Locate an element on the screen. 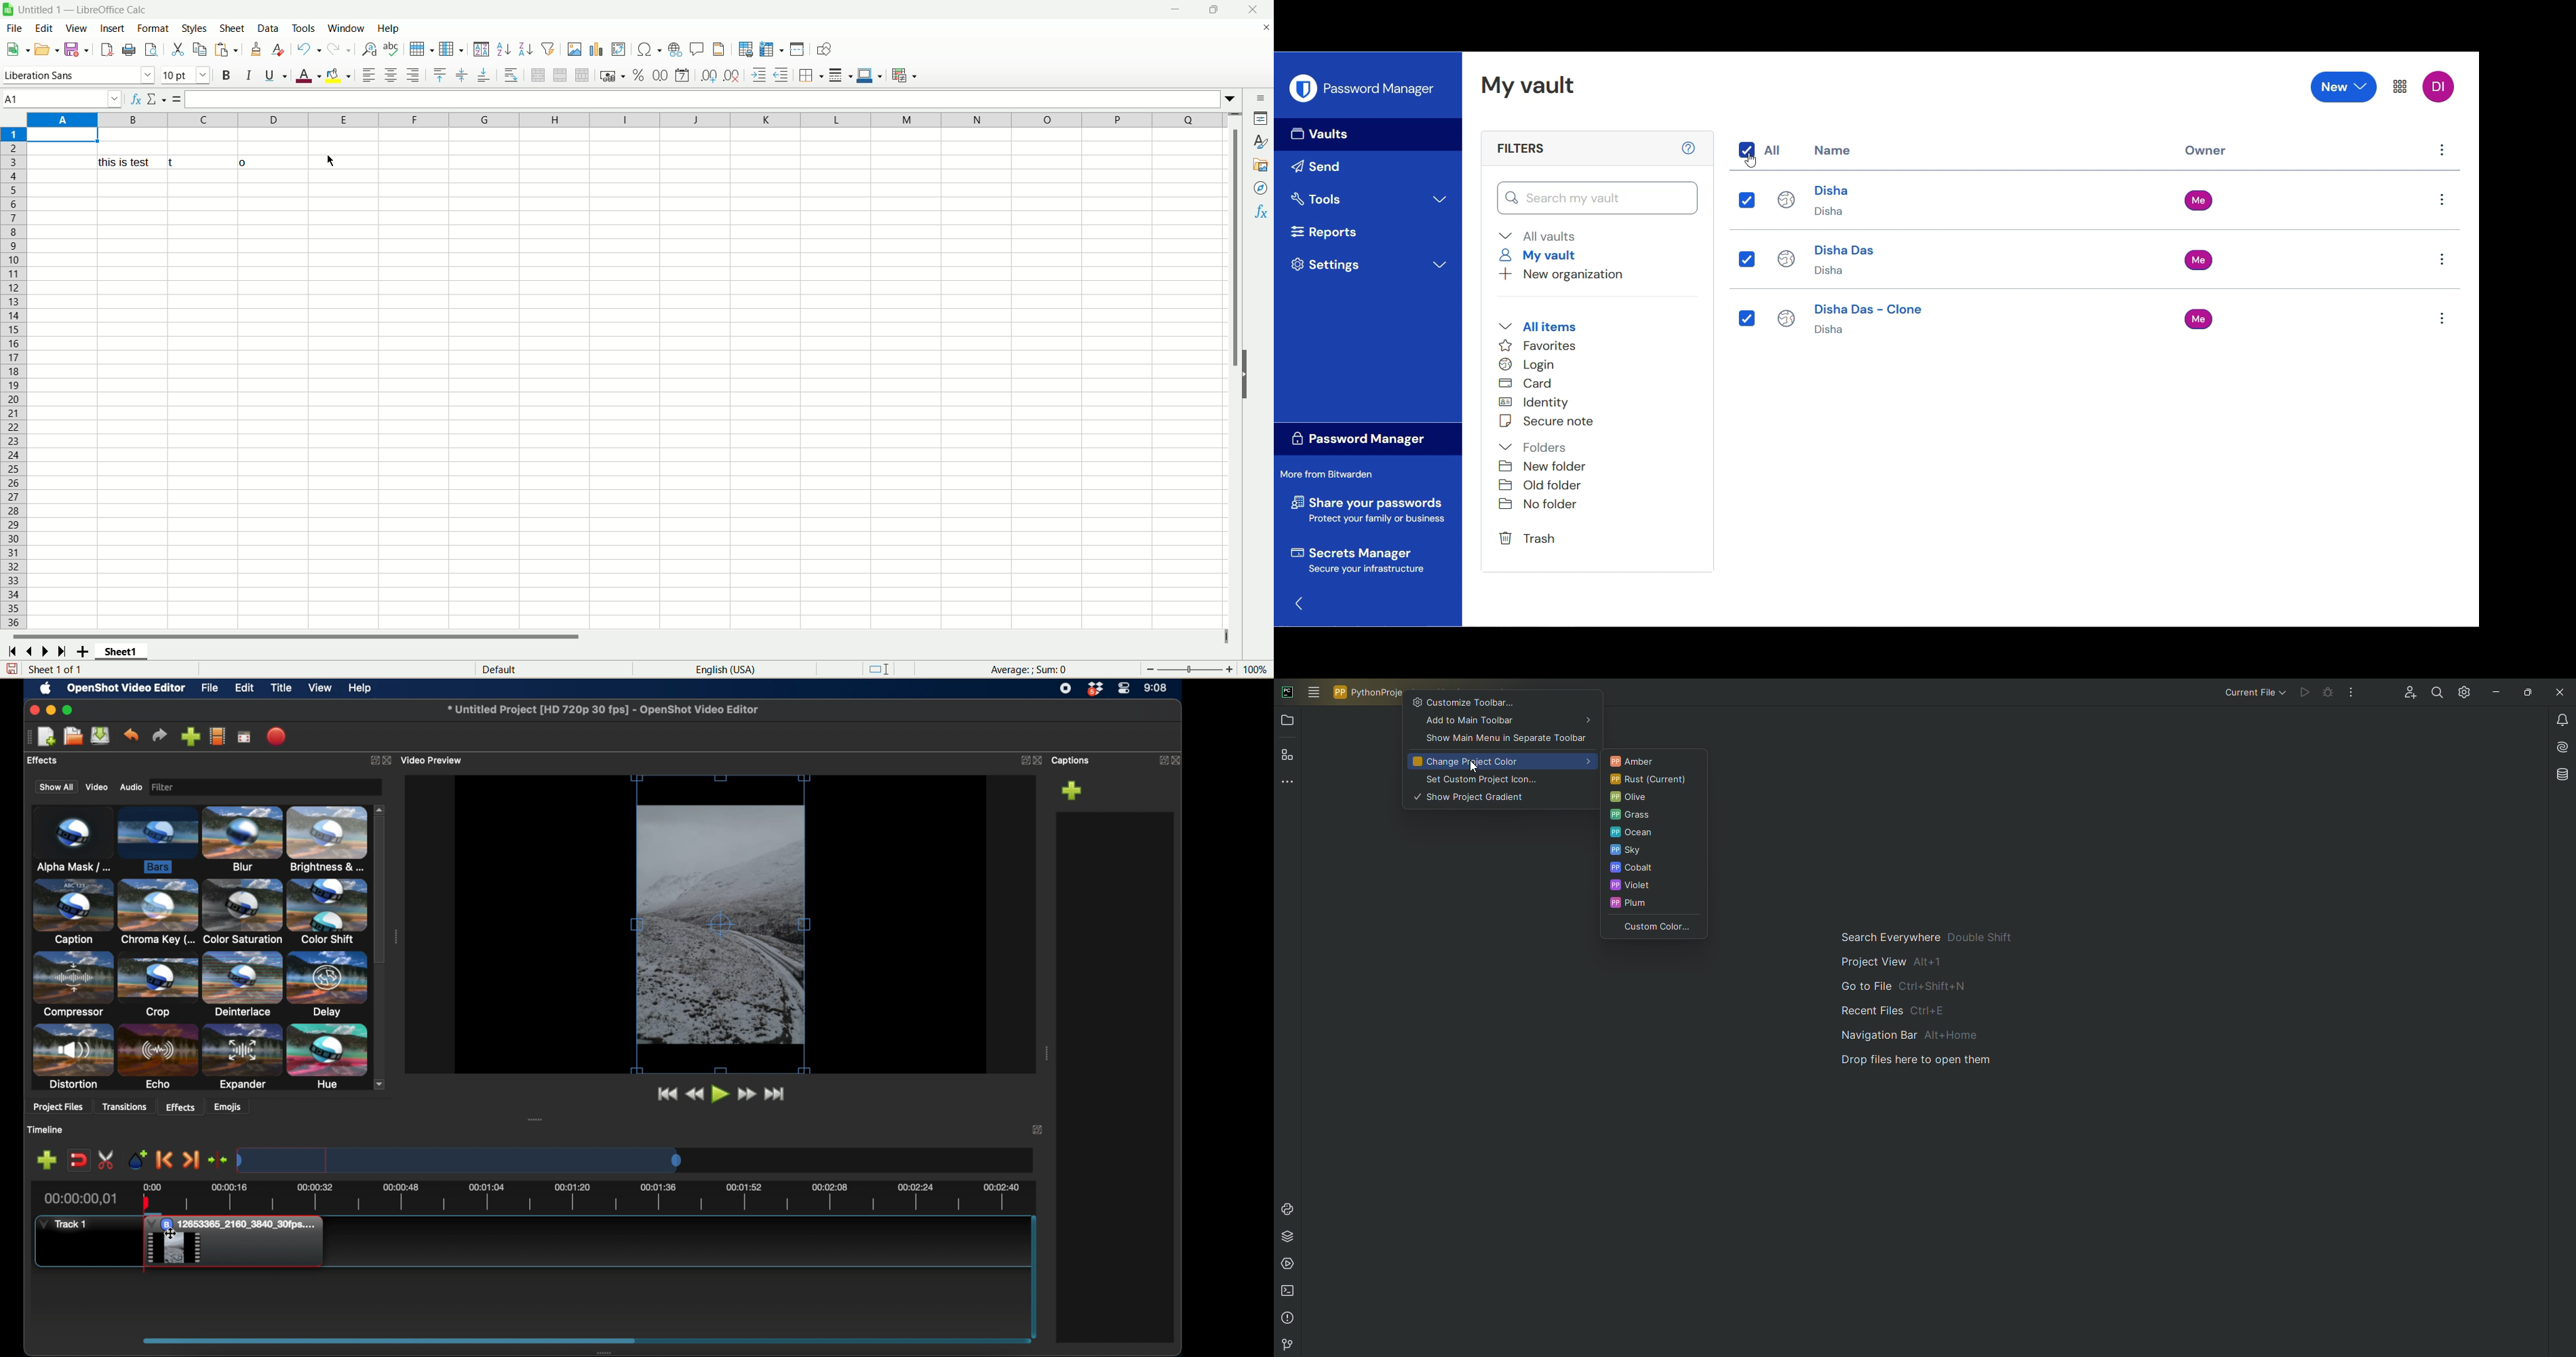  Favorites is located at coordinates (1538, 346).